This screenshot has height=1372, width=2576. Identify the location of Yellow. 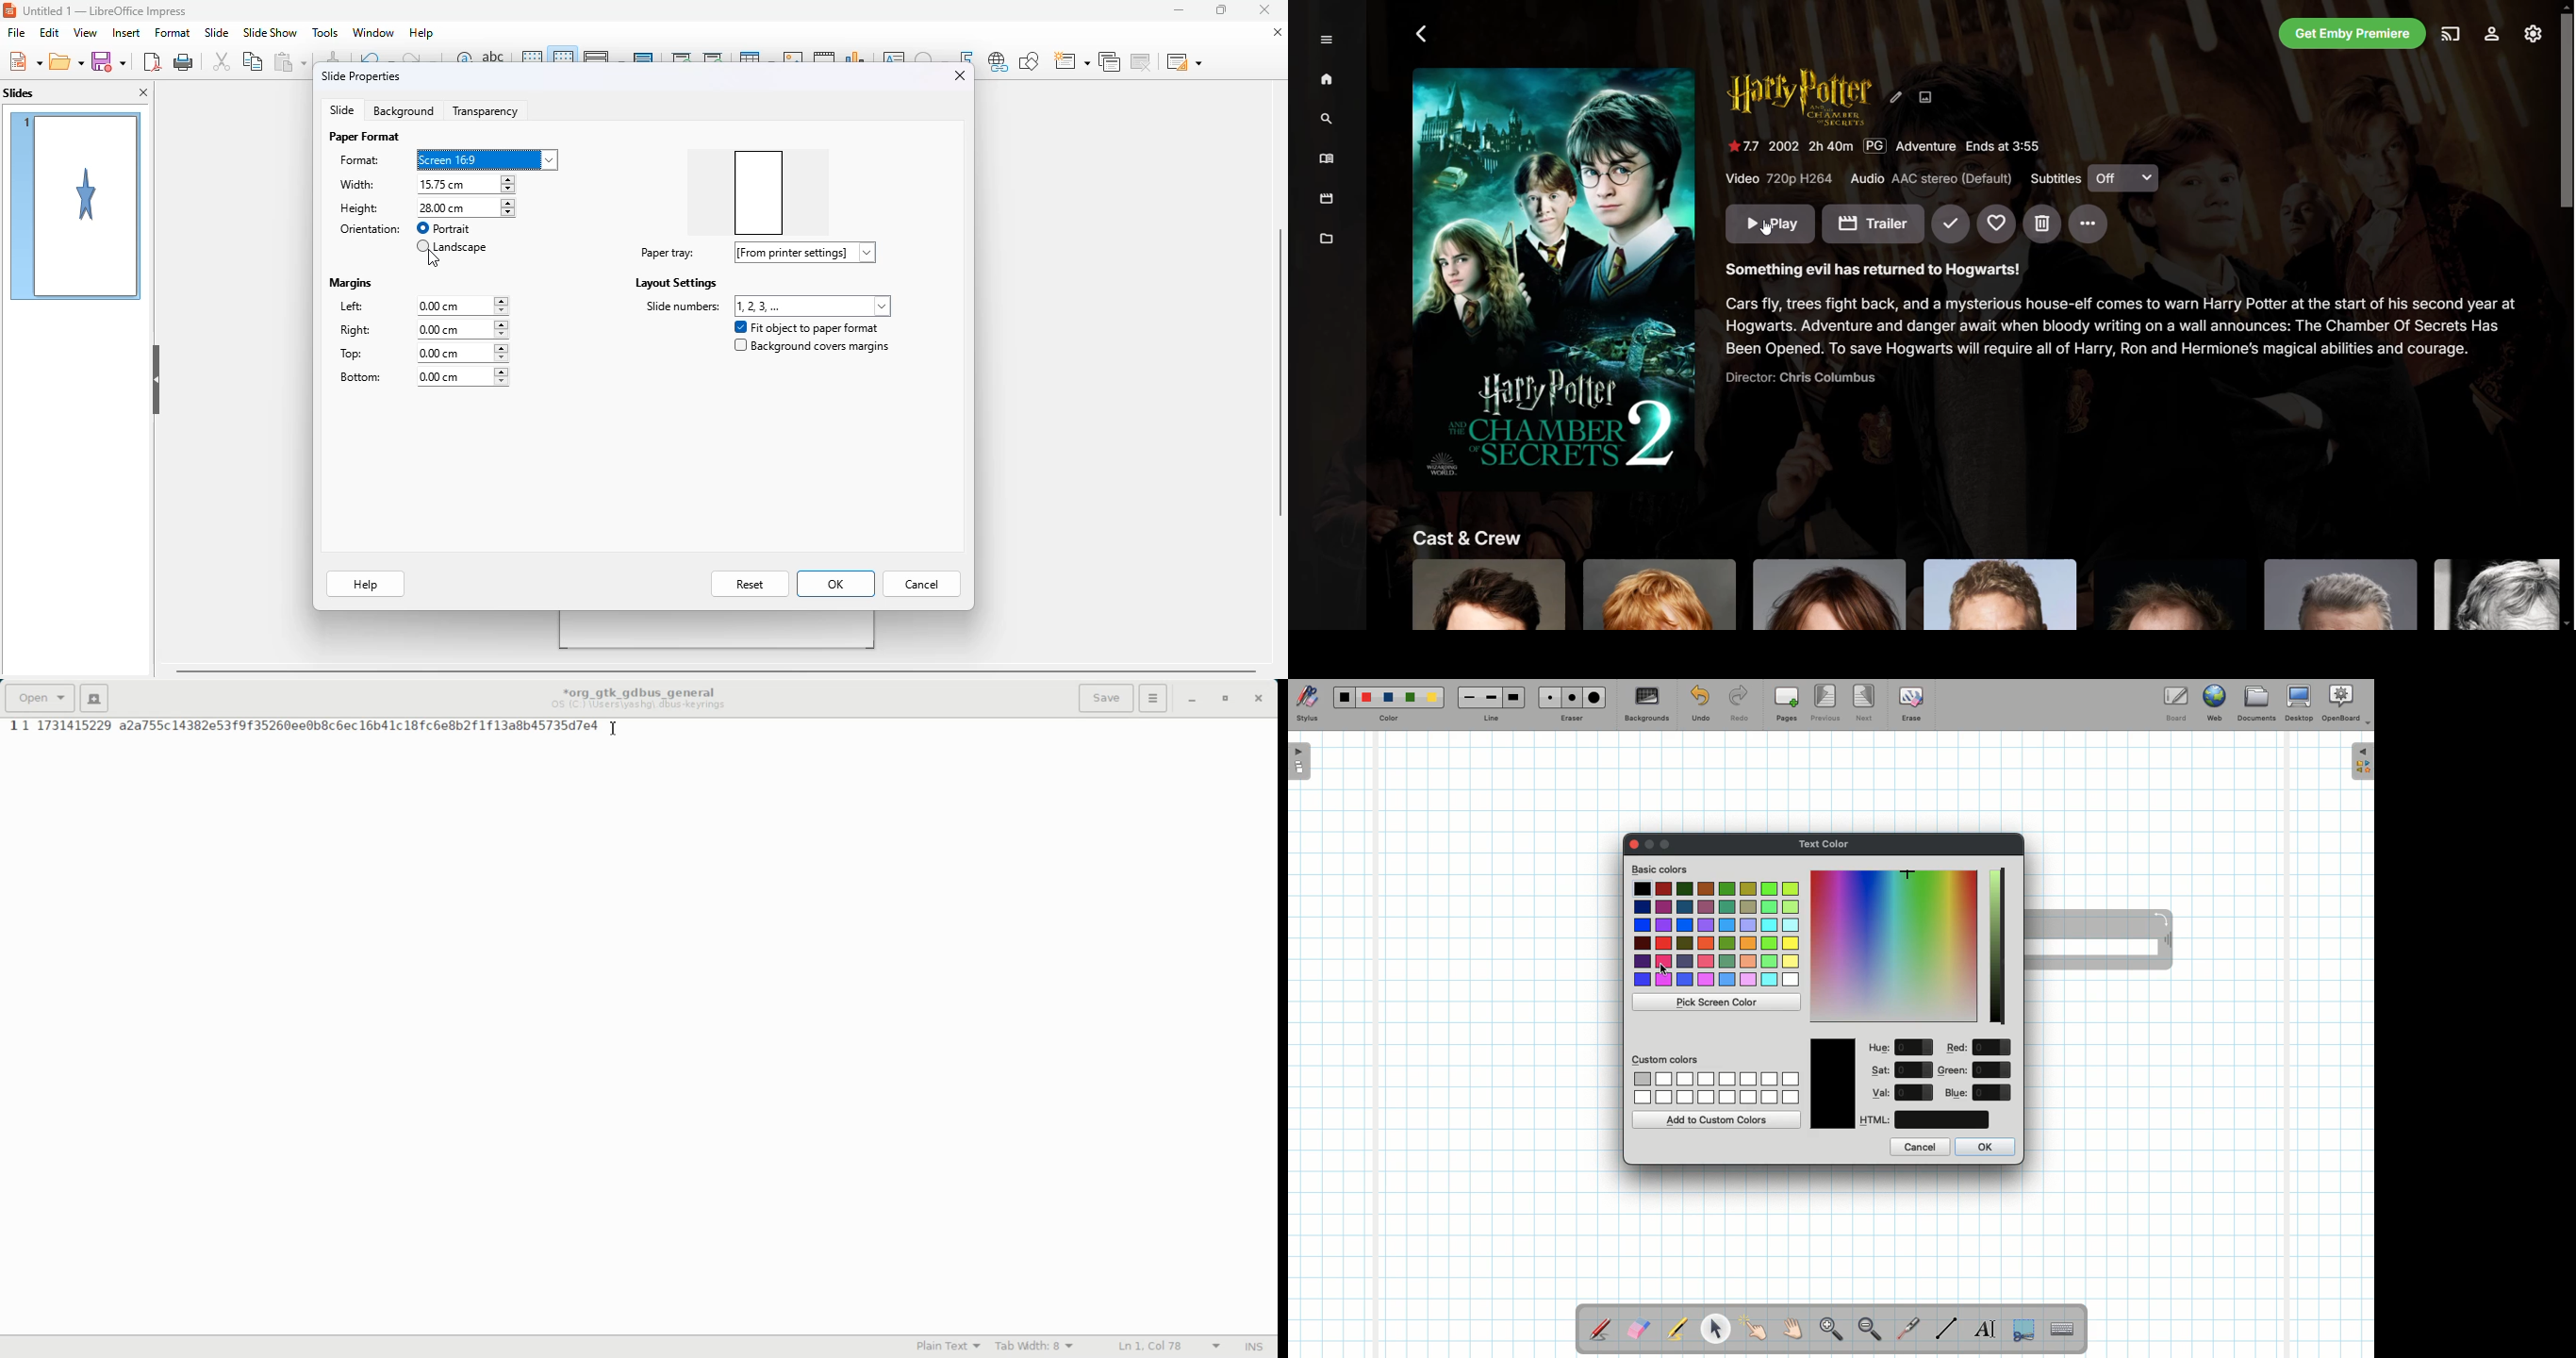
(1432, 697).